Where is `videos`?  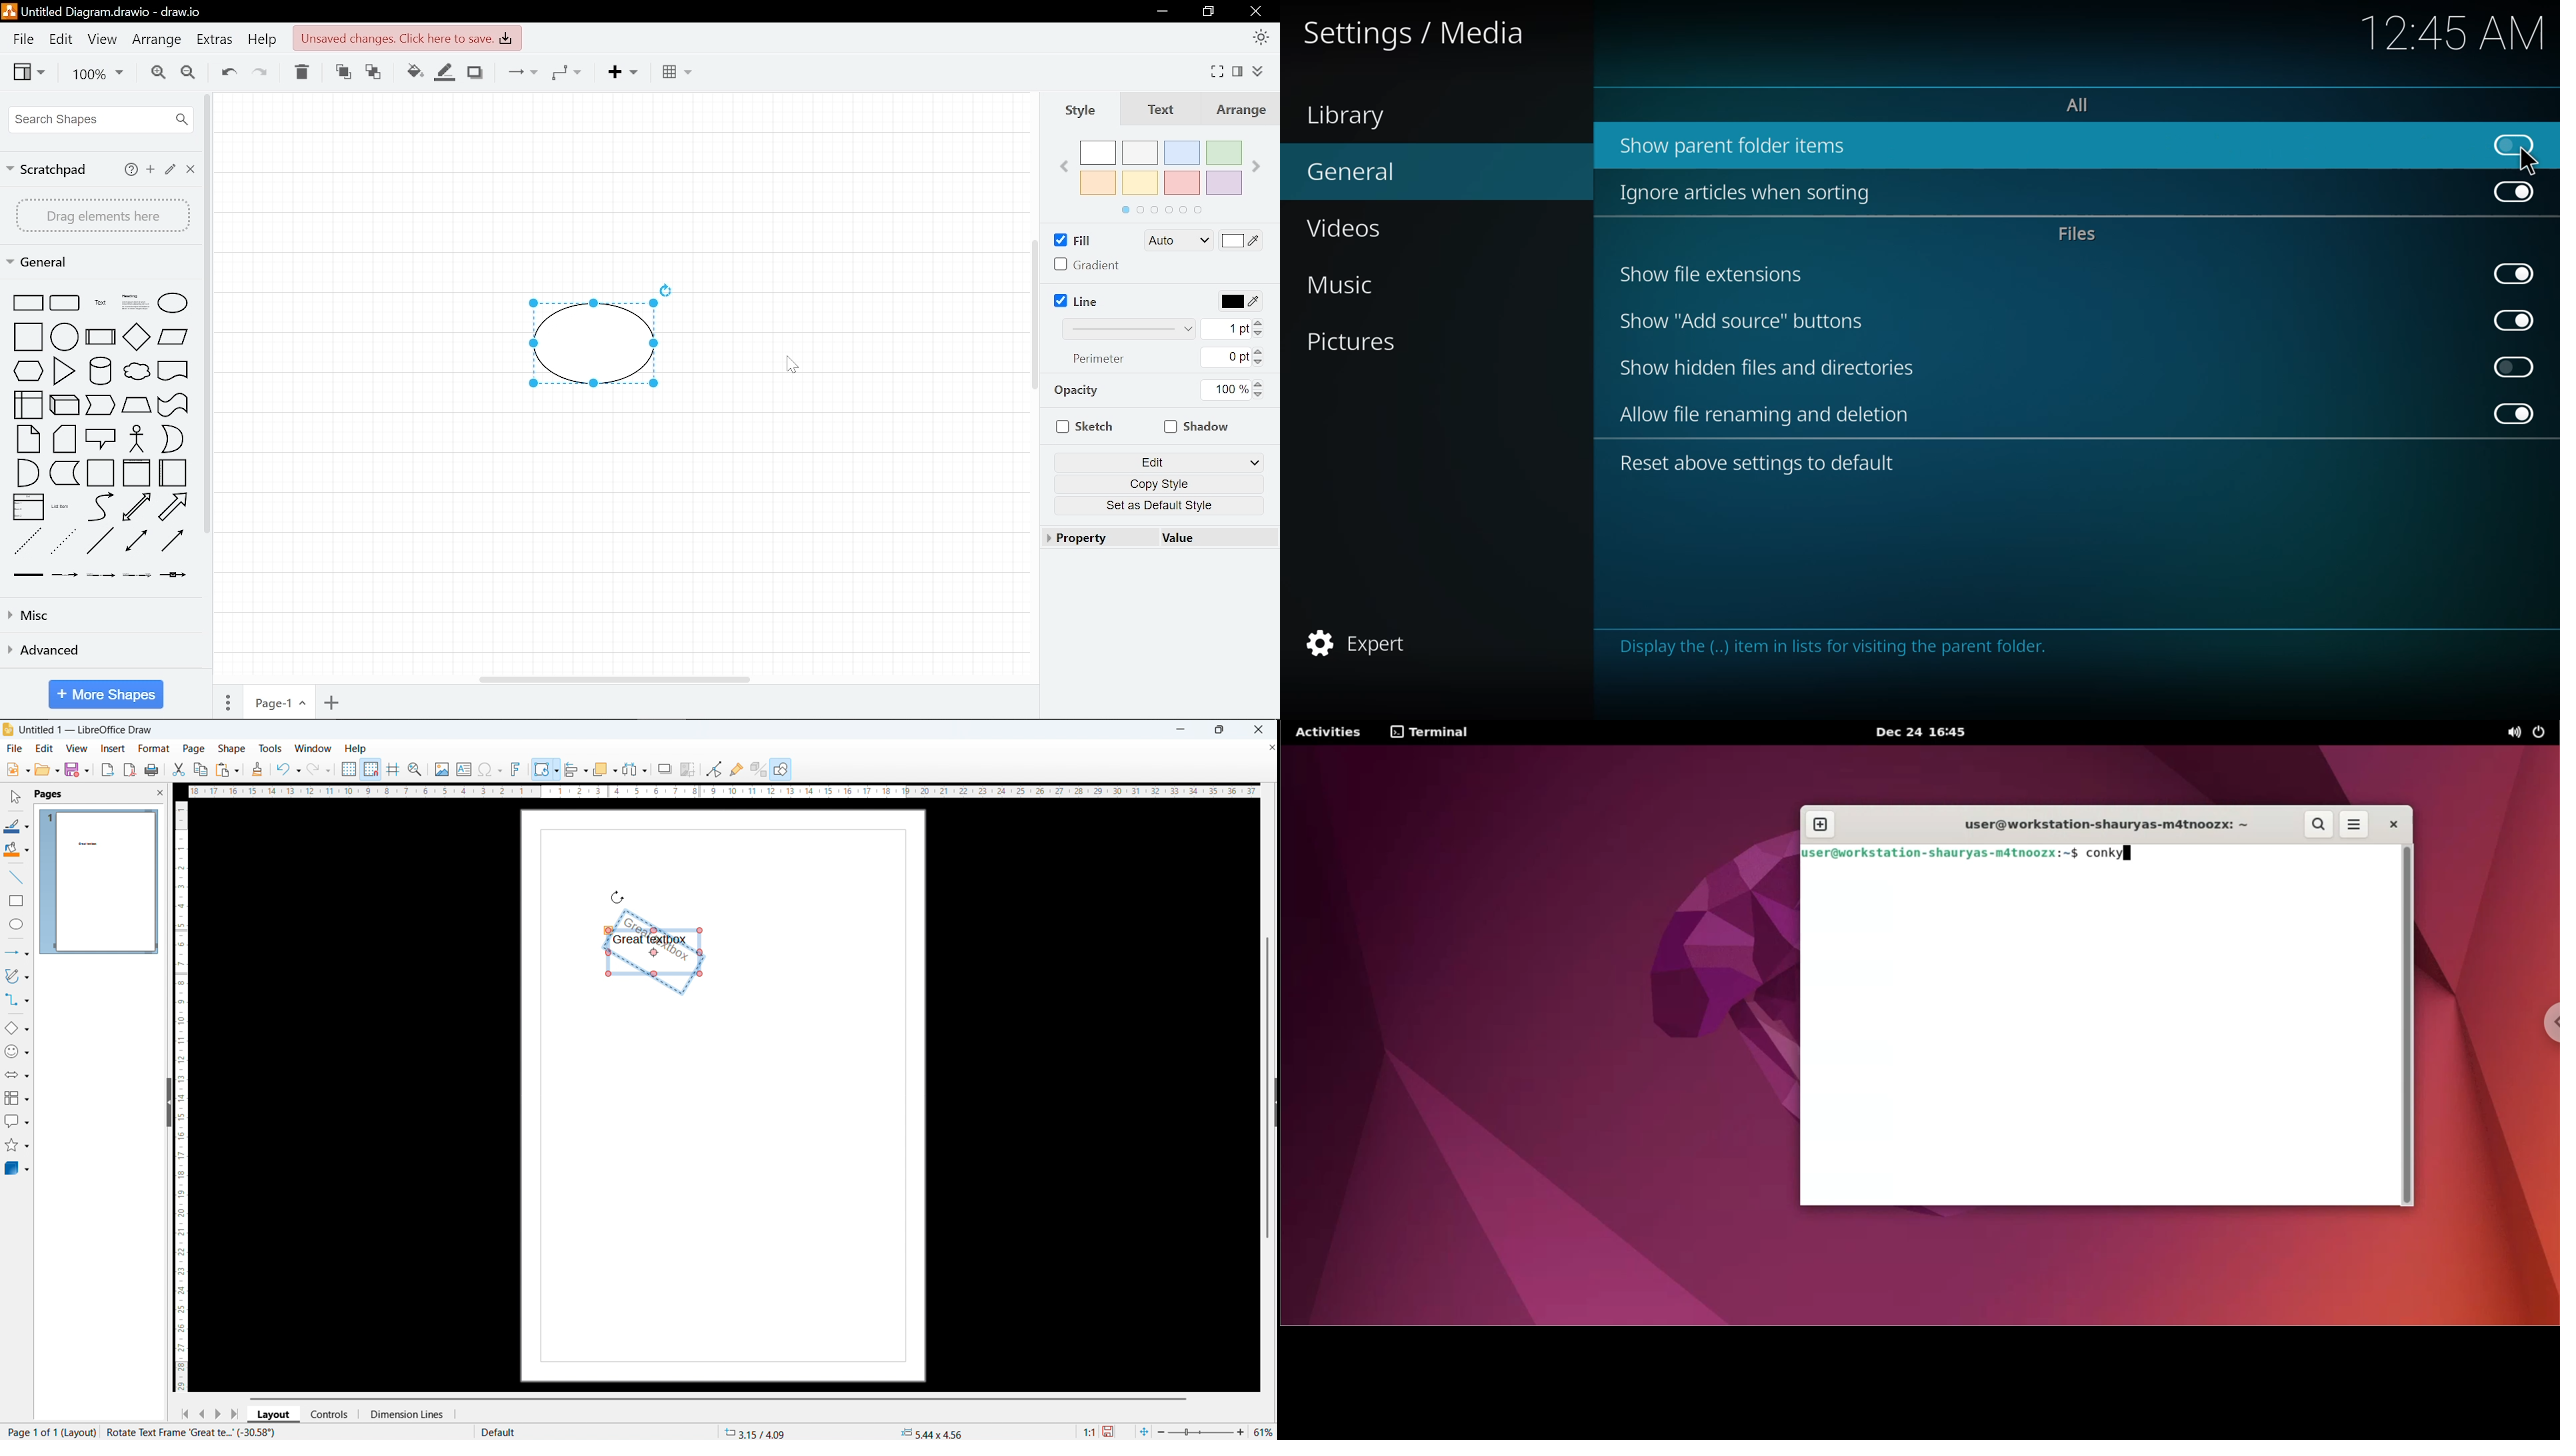
videos is located at coordinates (1349, 227).